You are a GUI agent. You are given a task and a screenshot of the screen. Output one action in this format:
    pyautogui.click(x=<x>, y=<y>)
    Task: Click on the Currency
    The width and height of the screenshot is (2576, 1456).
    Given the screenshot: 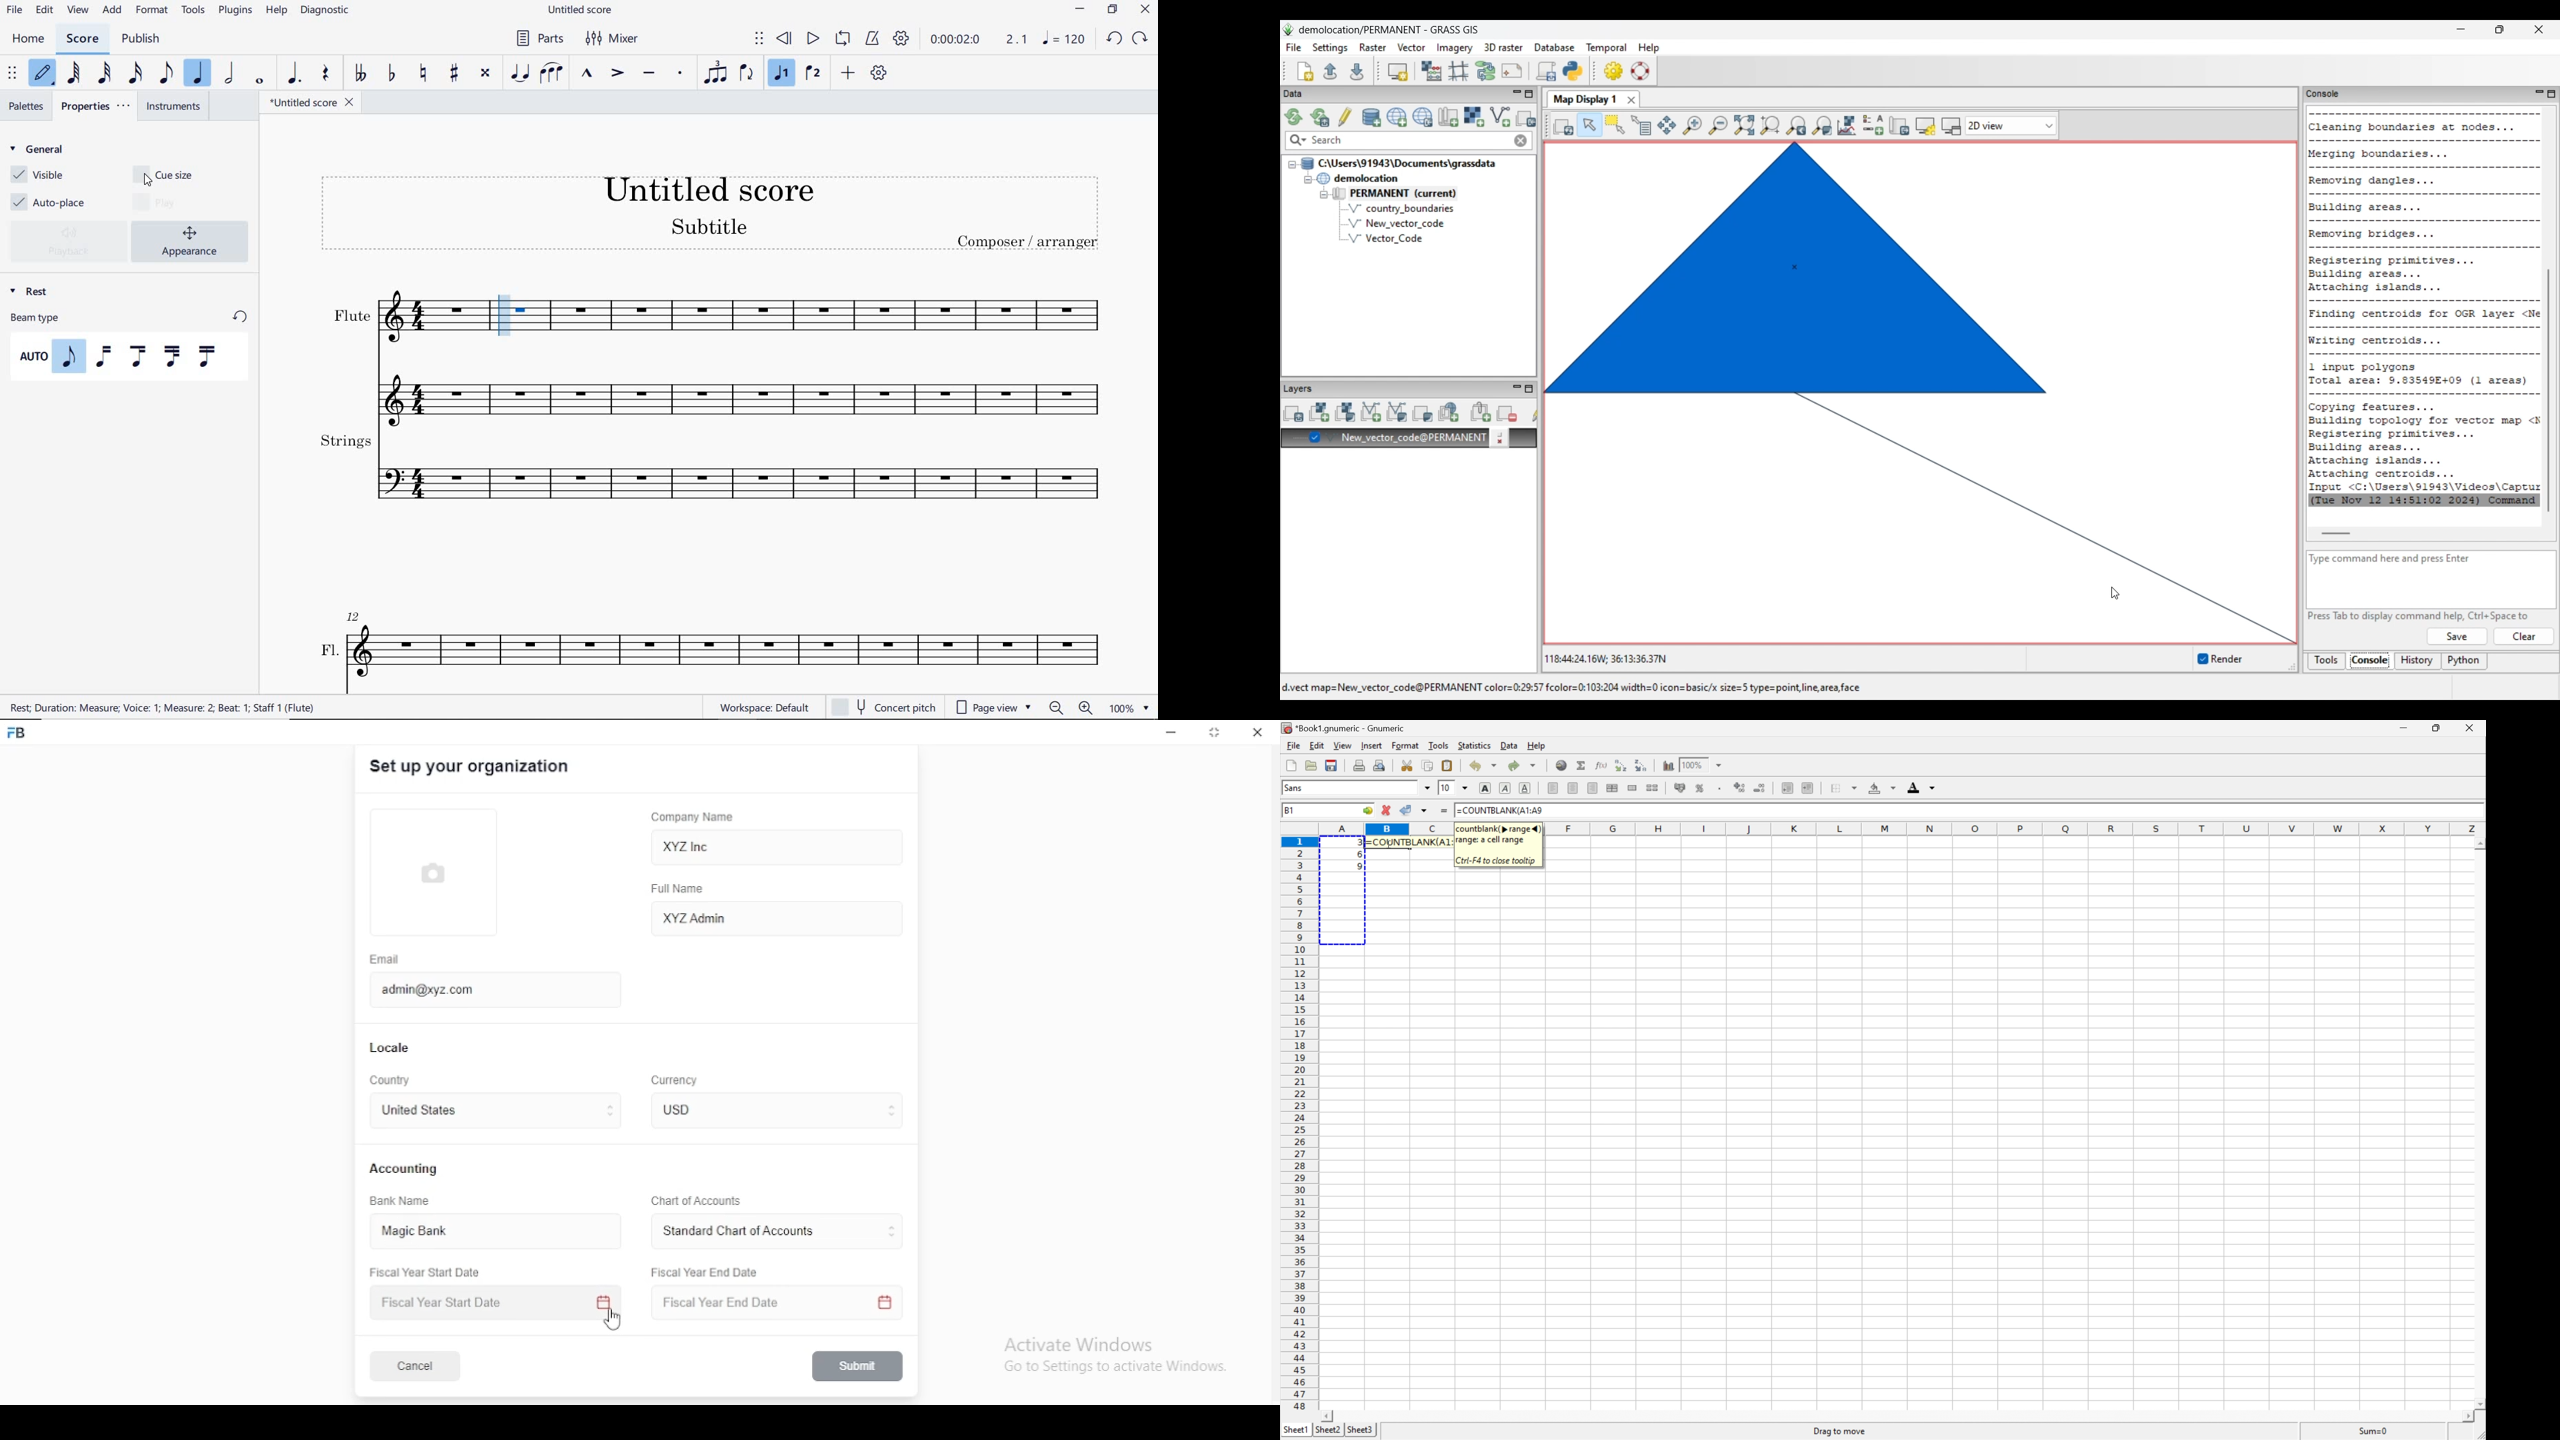 What is the action you would take?
    pyautogui.click(x=675, y=1081)
    